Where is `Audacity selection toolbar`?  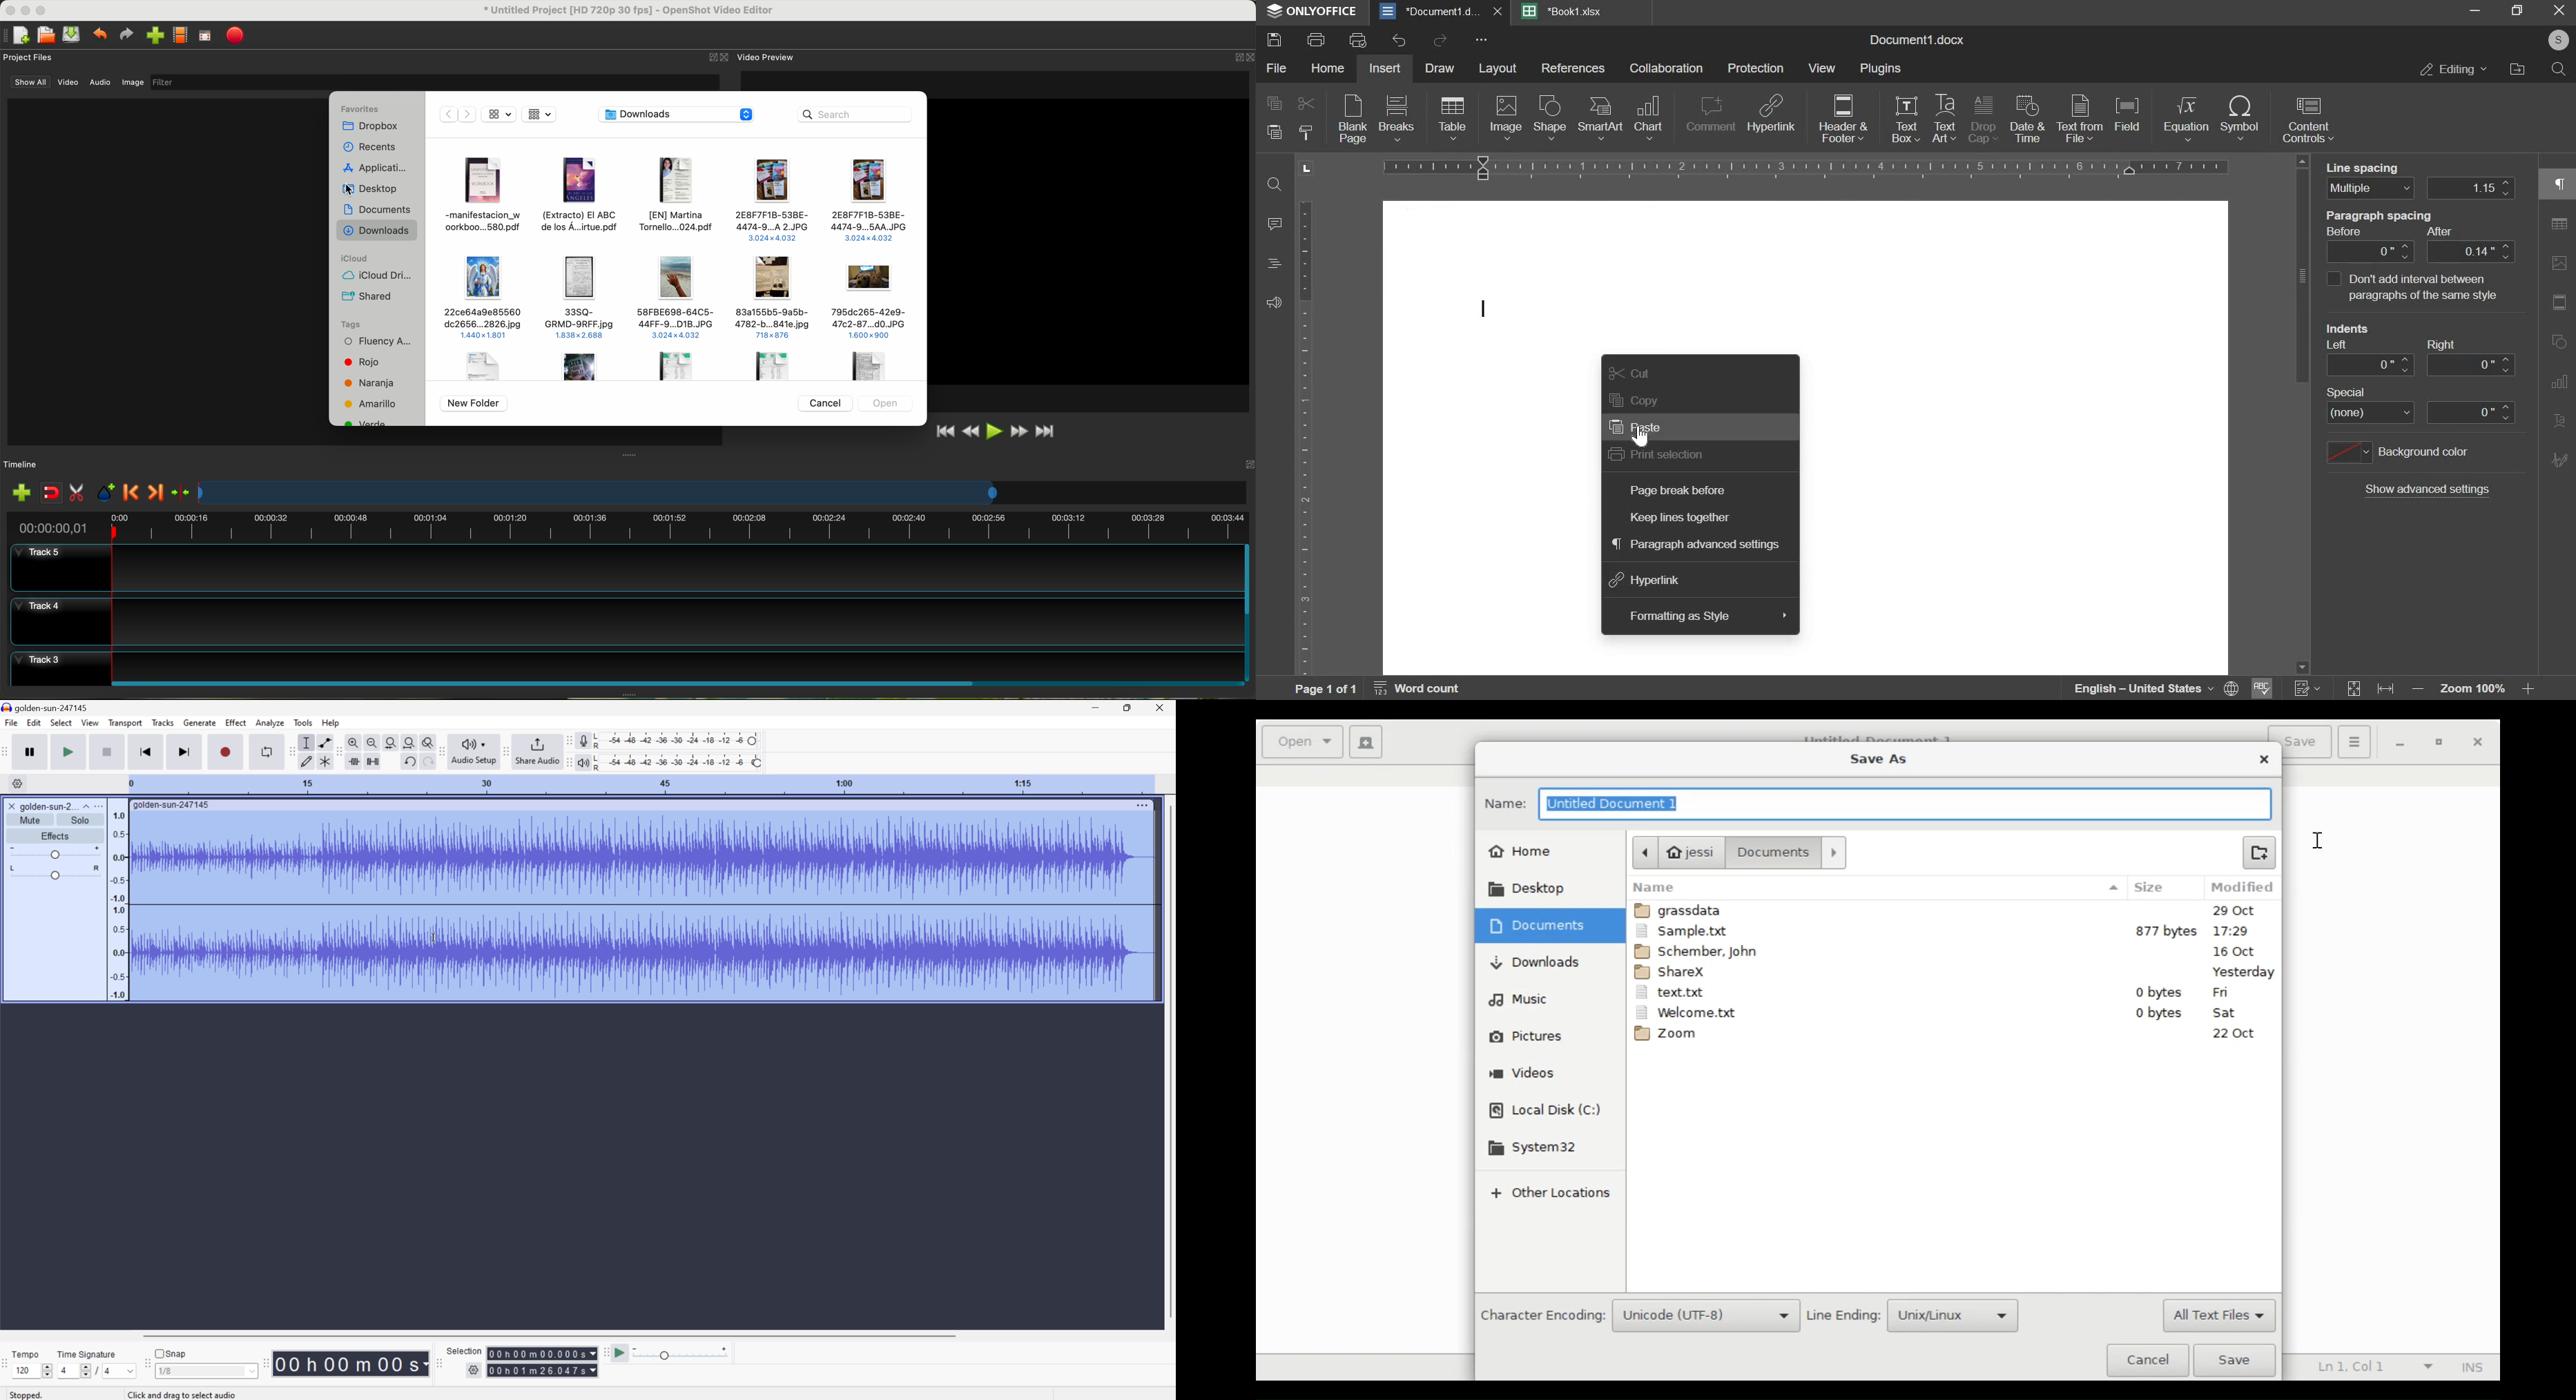 Audacity selection toolbar is located at coordinates (437, 1361).